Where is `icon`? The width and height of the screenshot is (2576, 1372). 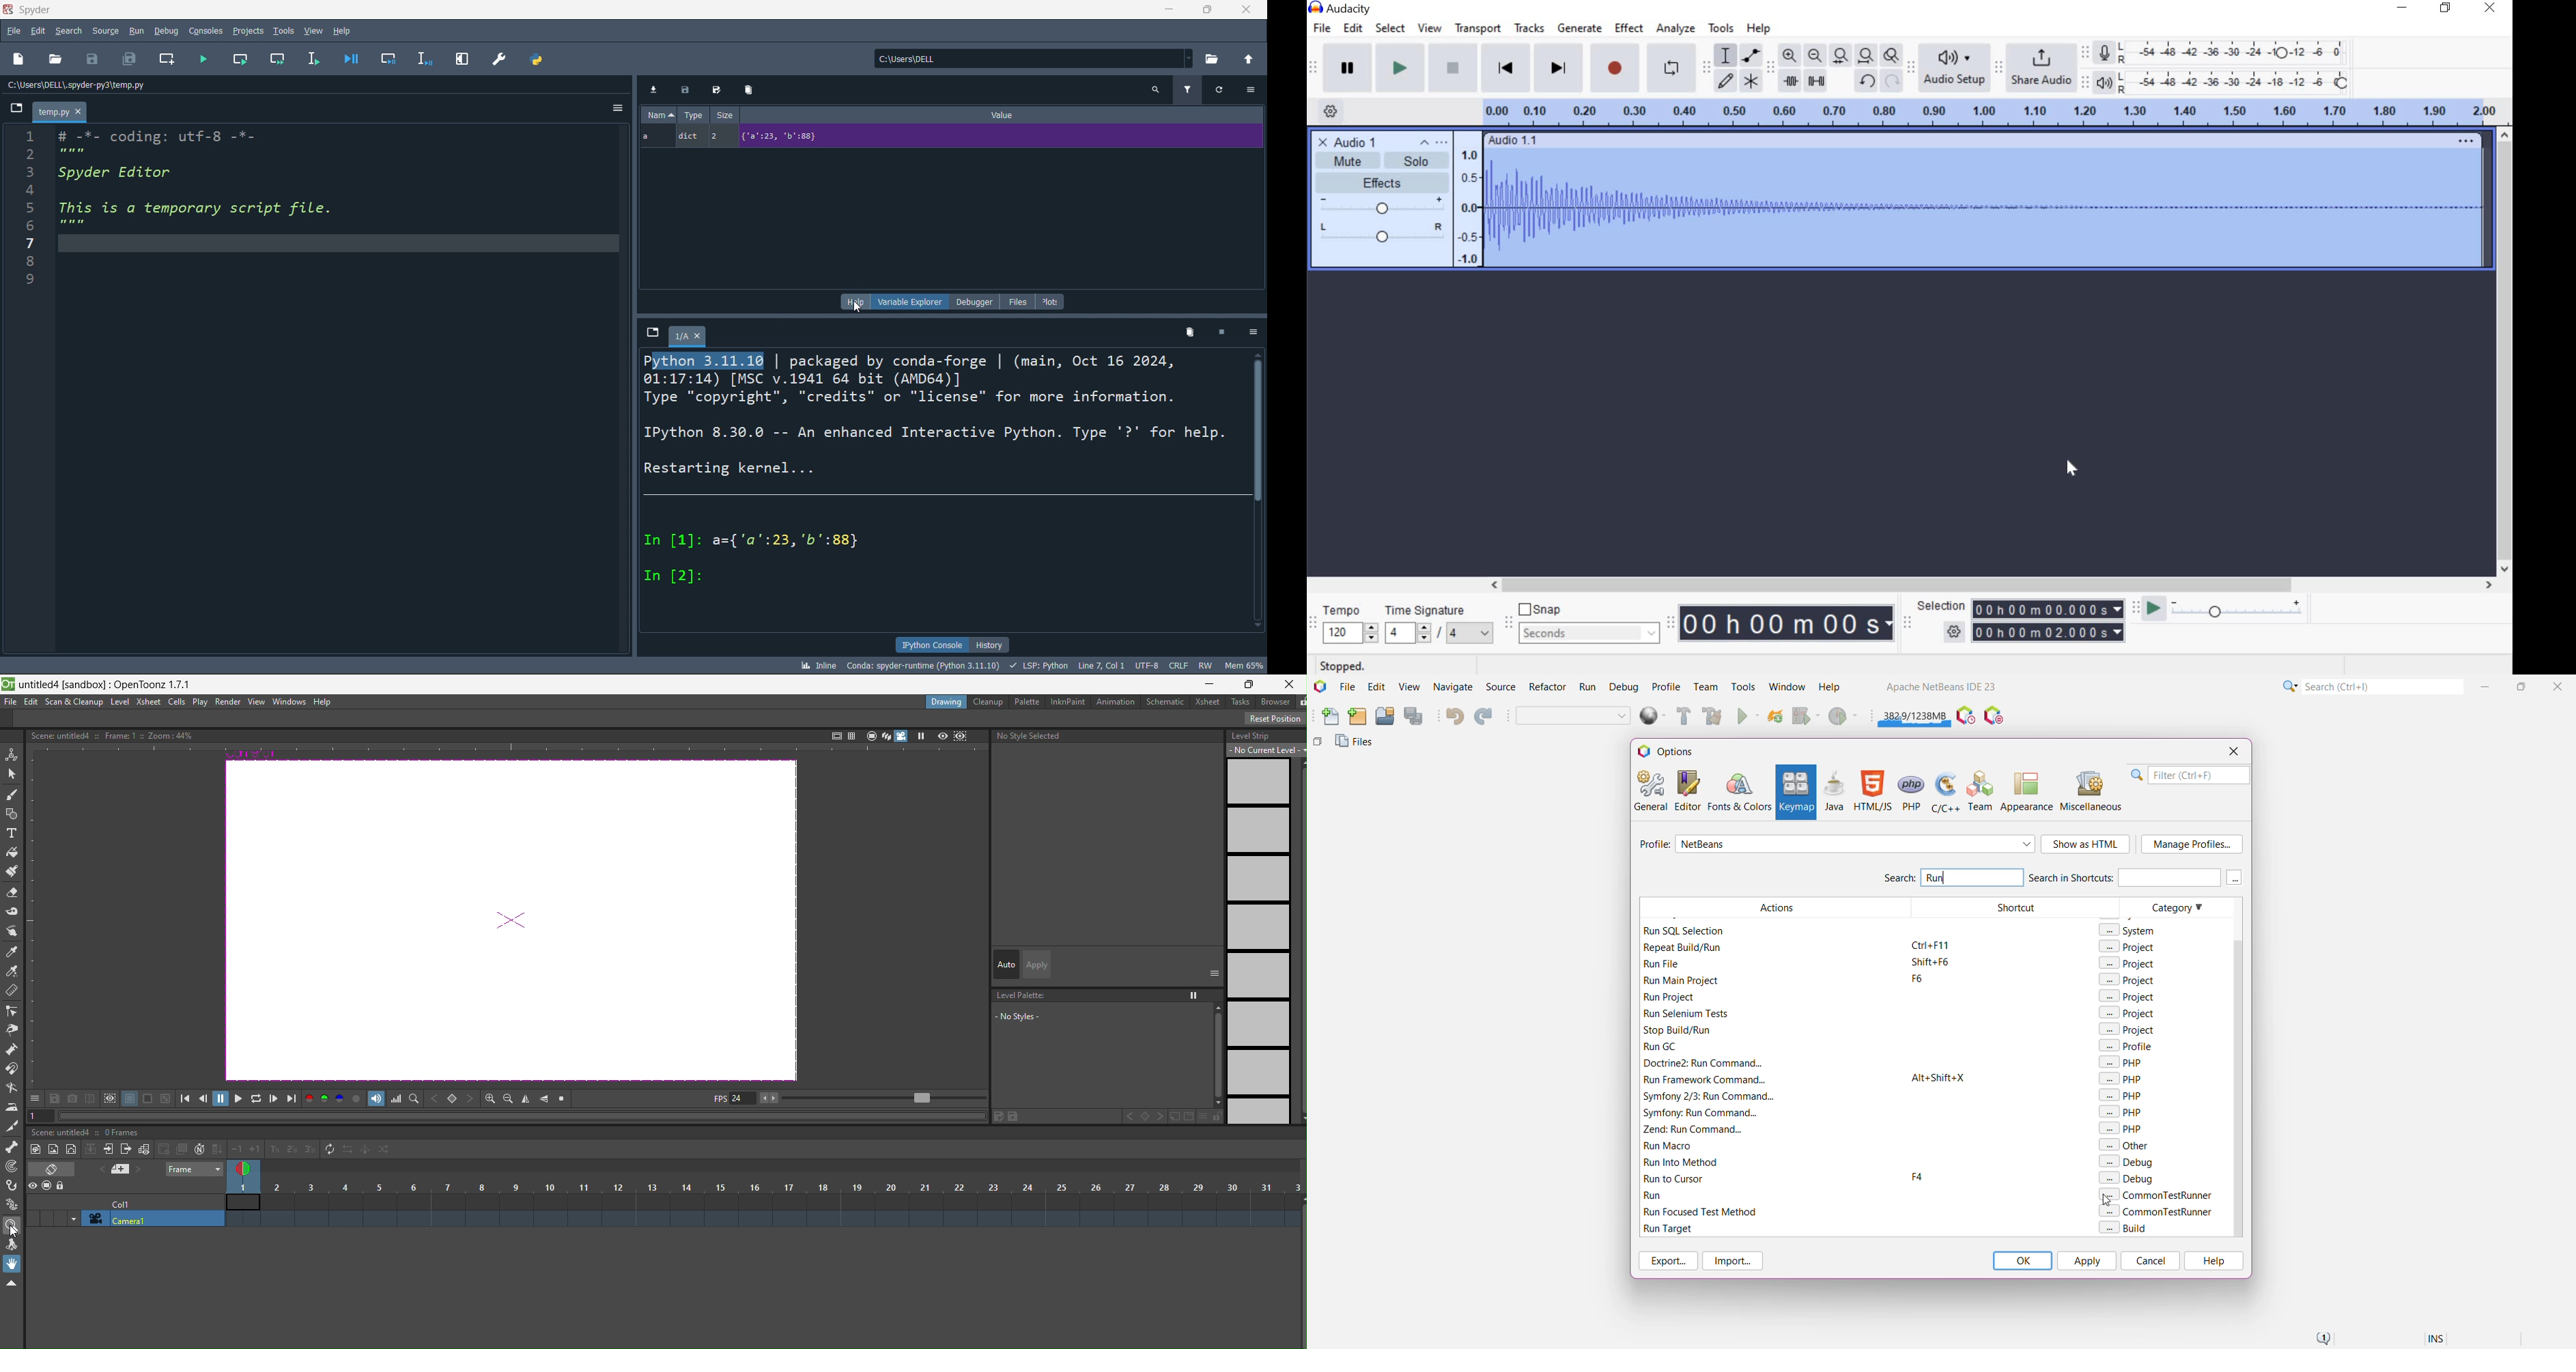 icon is located at coordinates (90, 1150).